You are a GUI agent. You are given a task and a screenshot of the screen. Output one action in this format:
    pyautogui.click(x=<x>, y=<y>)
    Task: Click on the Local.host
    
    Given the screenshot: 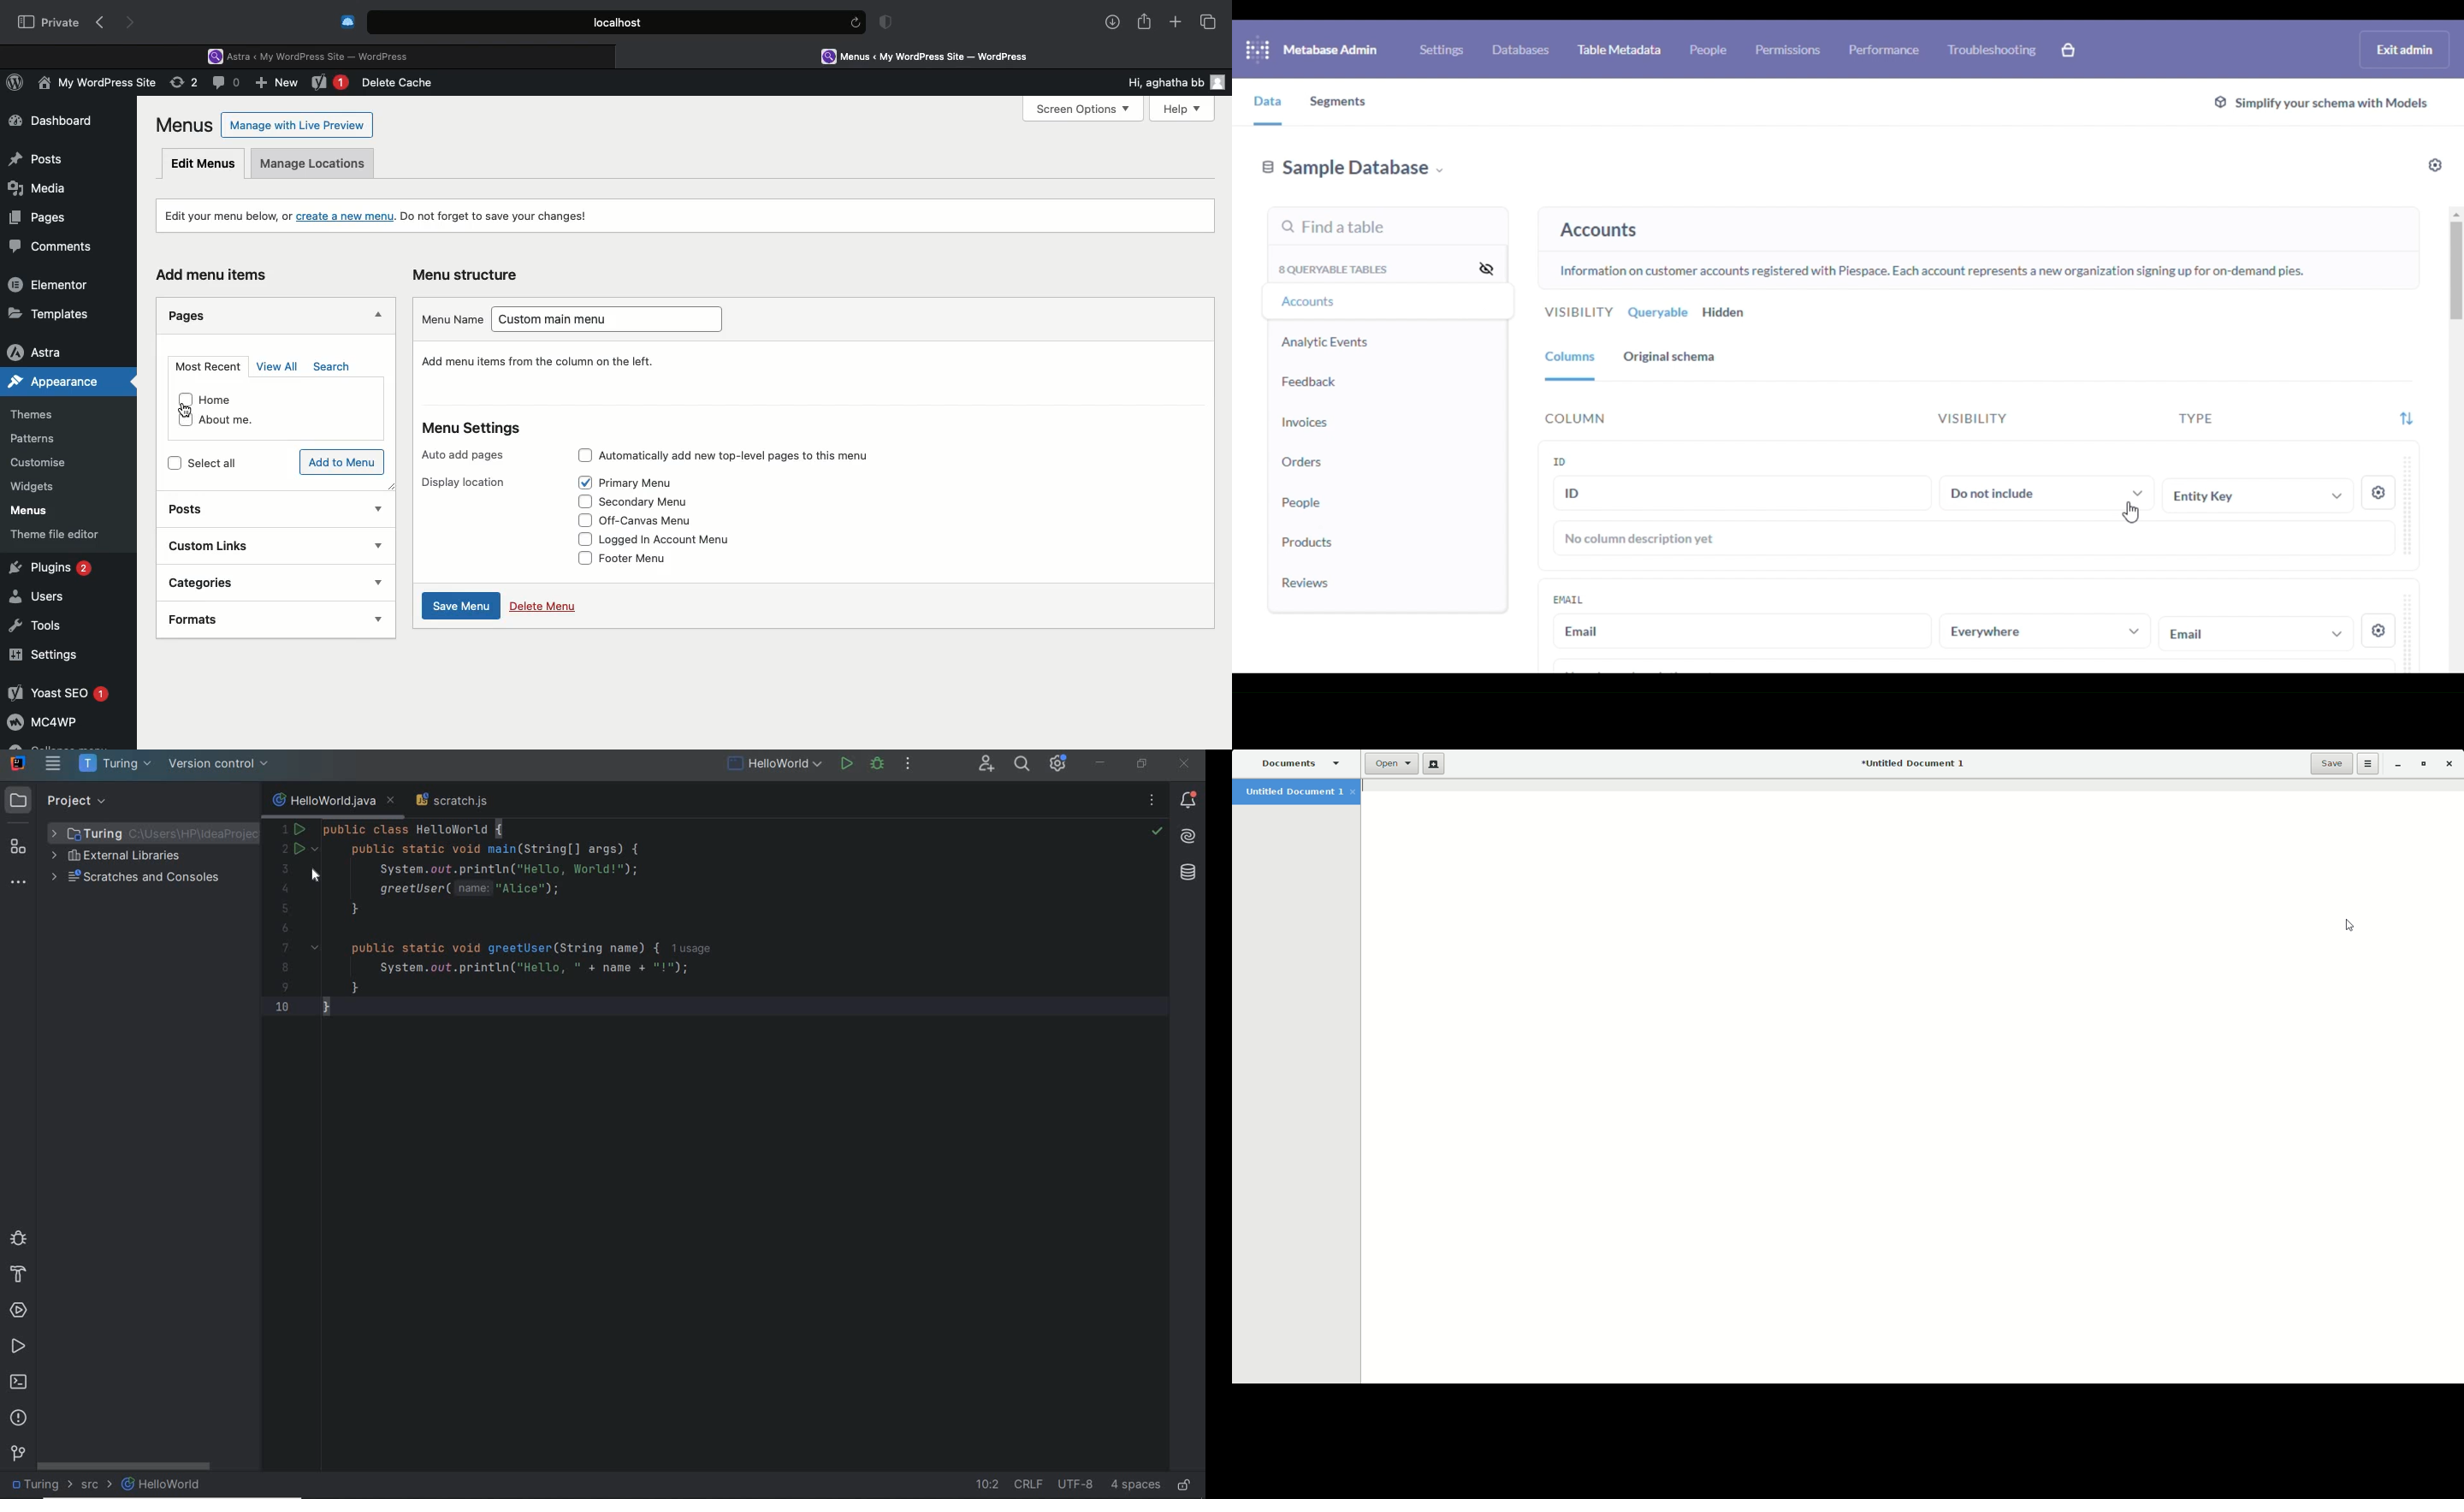 What is the action you would take?
    pyautogui.click(x=618, y=21)
    